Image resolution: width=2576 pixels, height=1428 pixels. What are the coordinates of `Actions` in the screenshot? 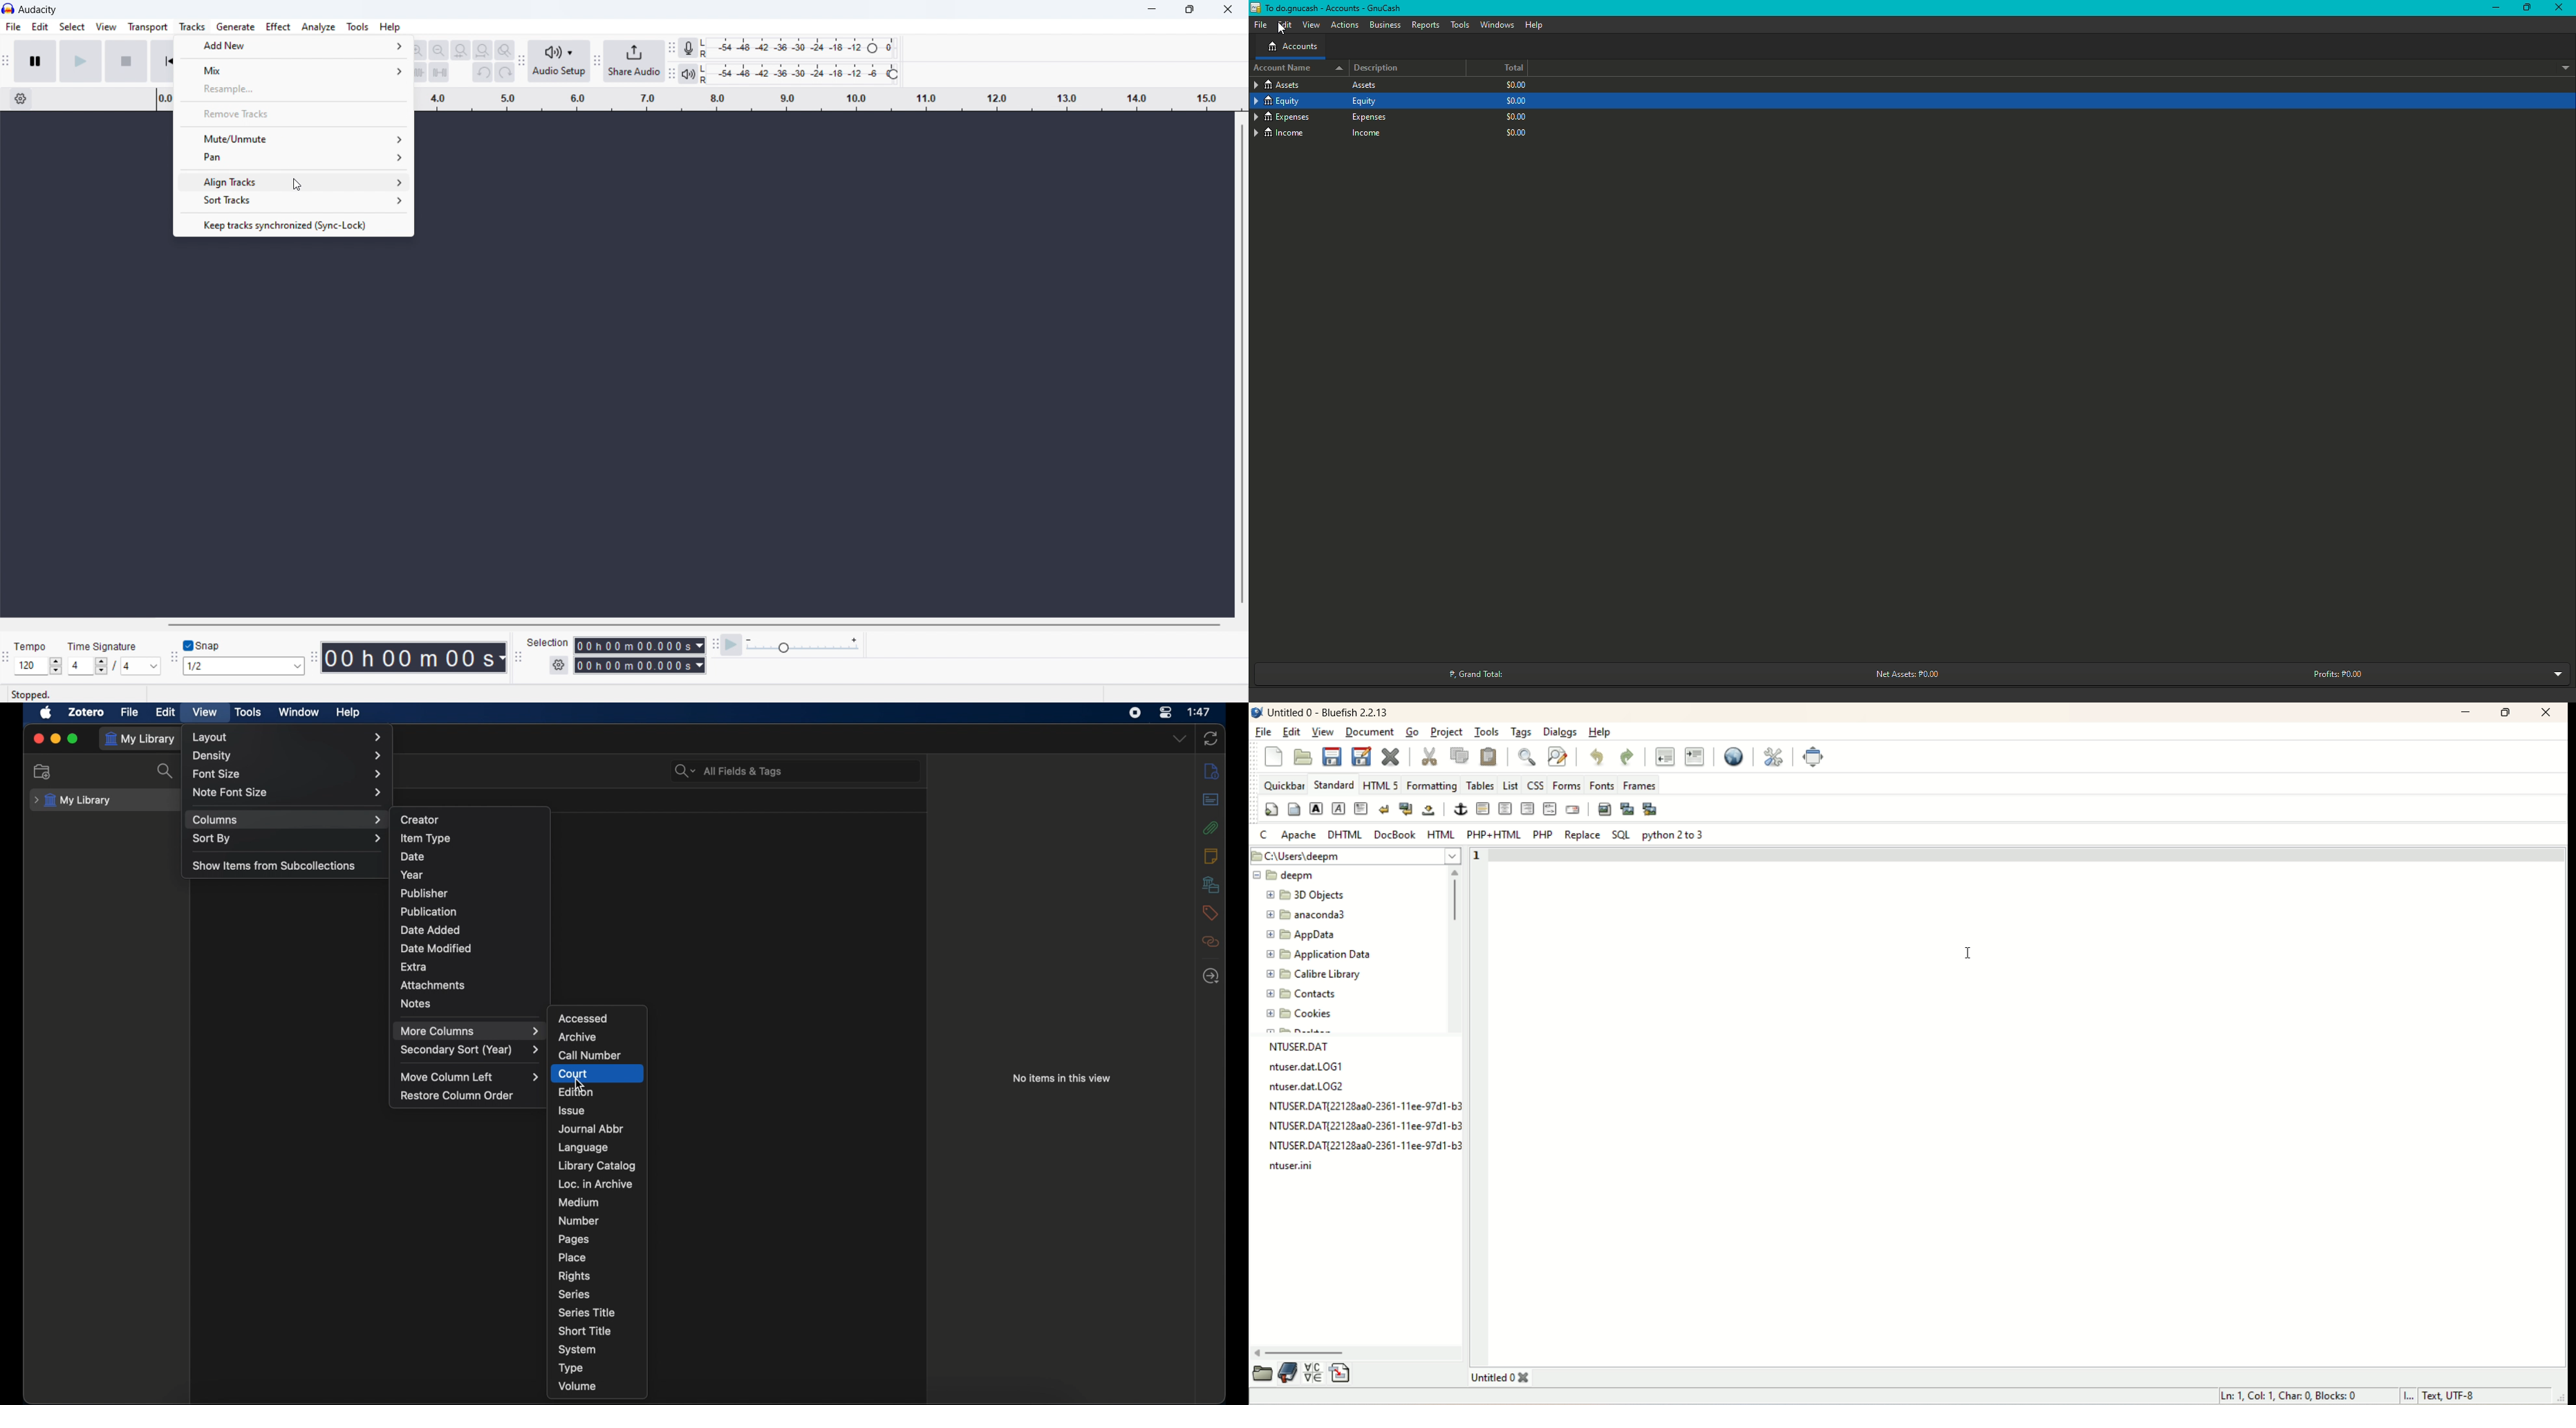 It's located at (1344, 26).